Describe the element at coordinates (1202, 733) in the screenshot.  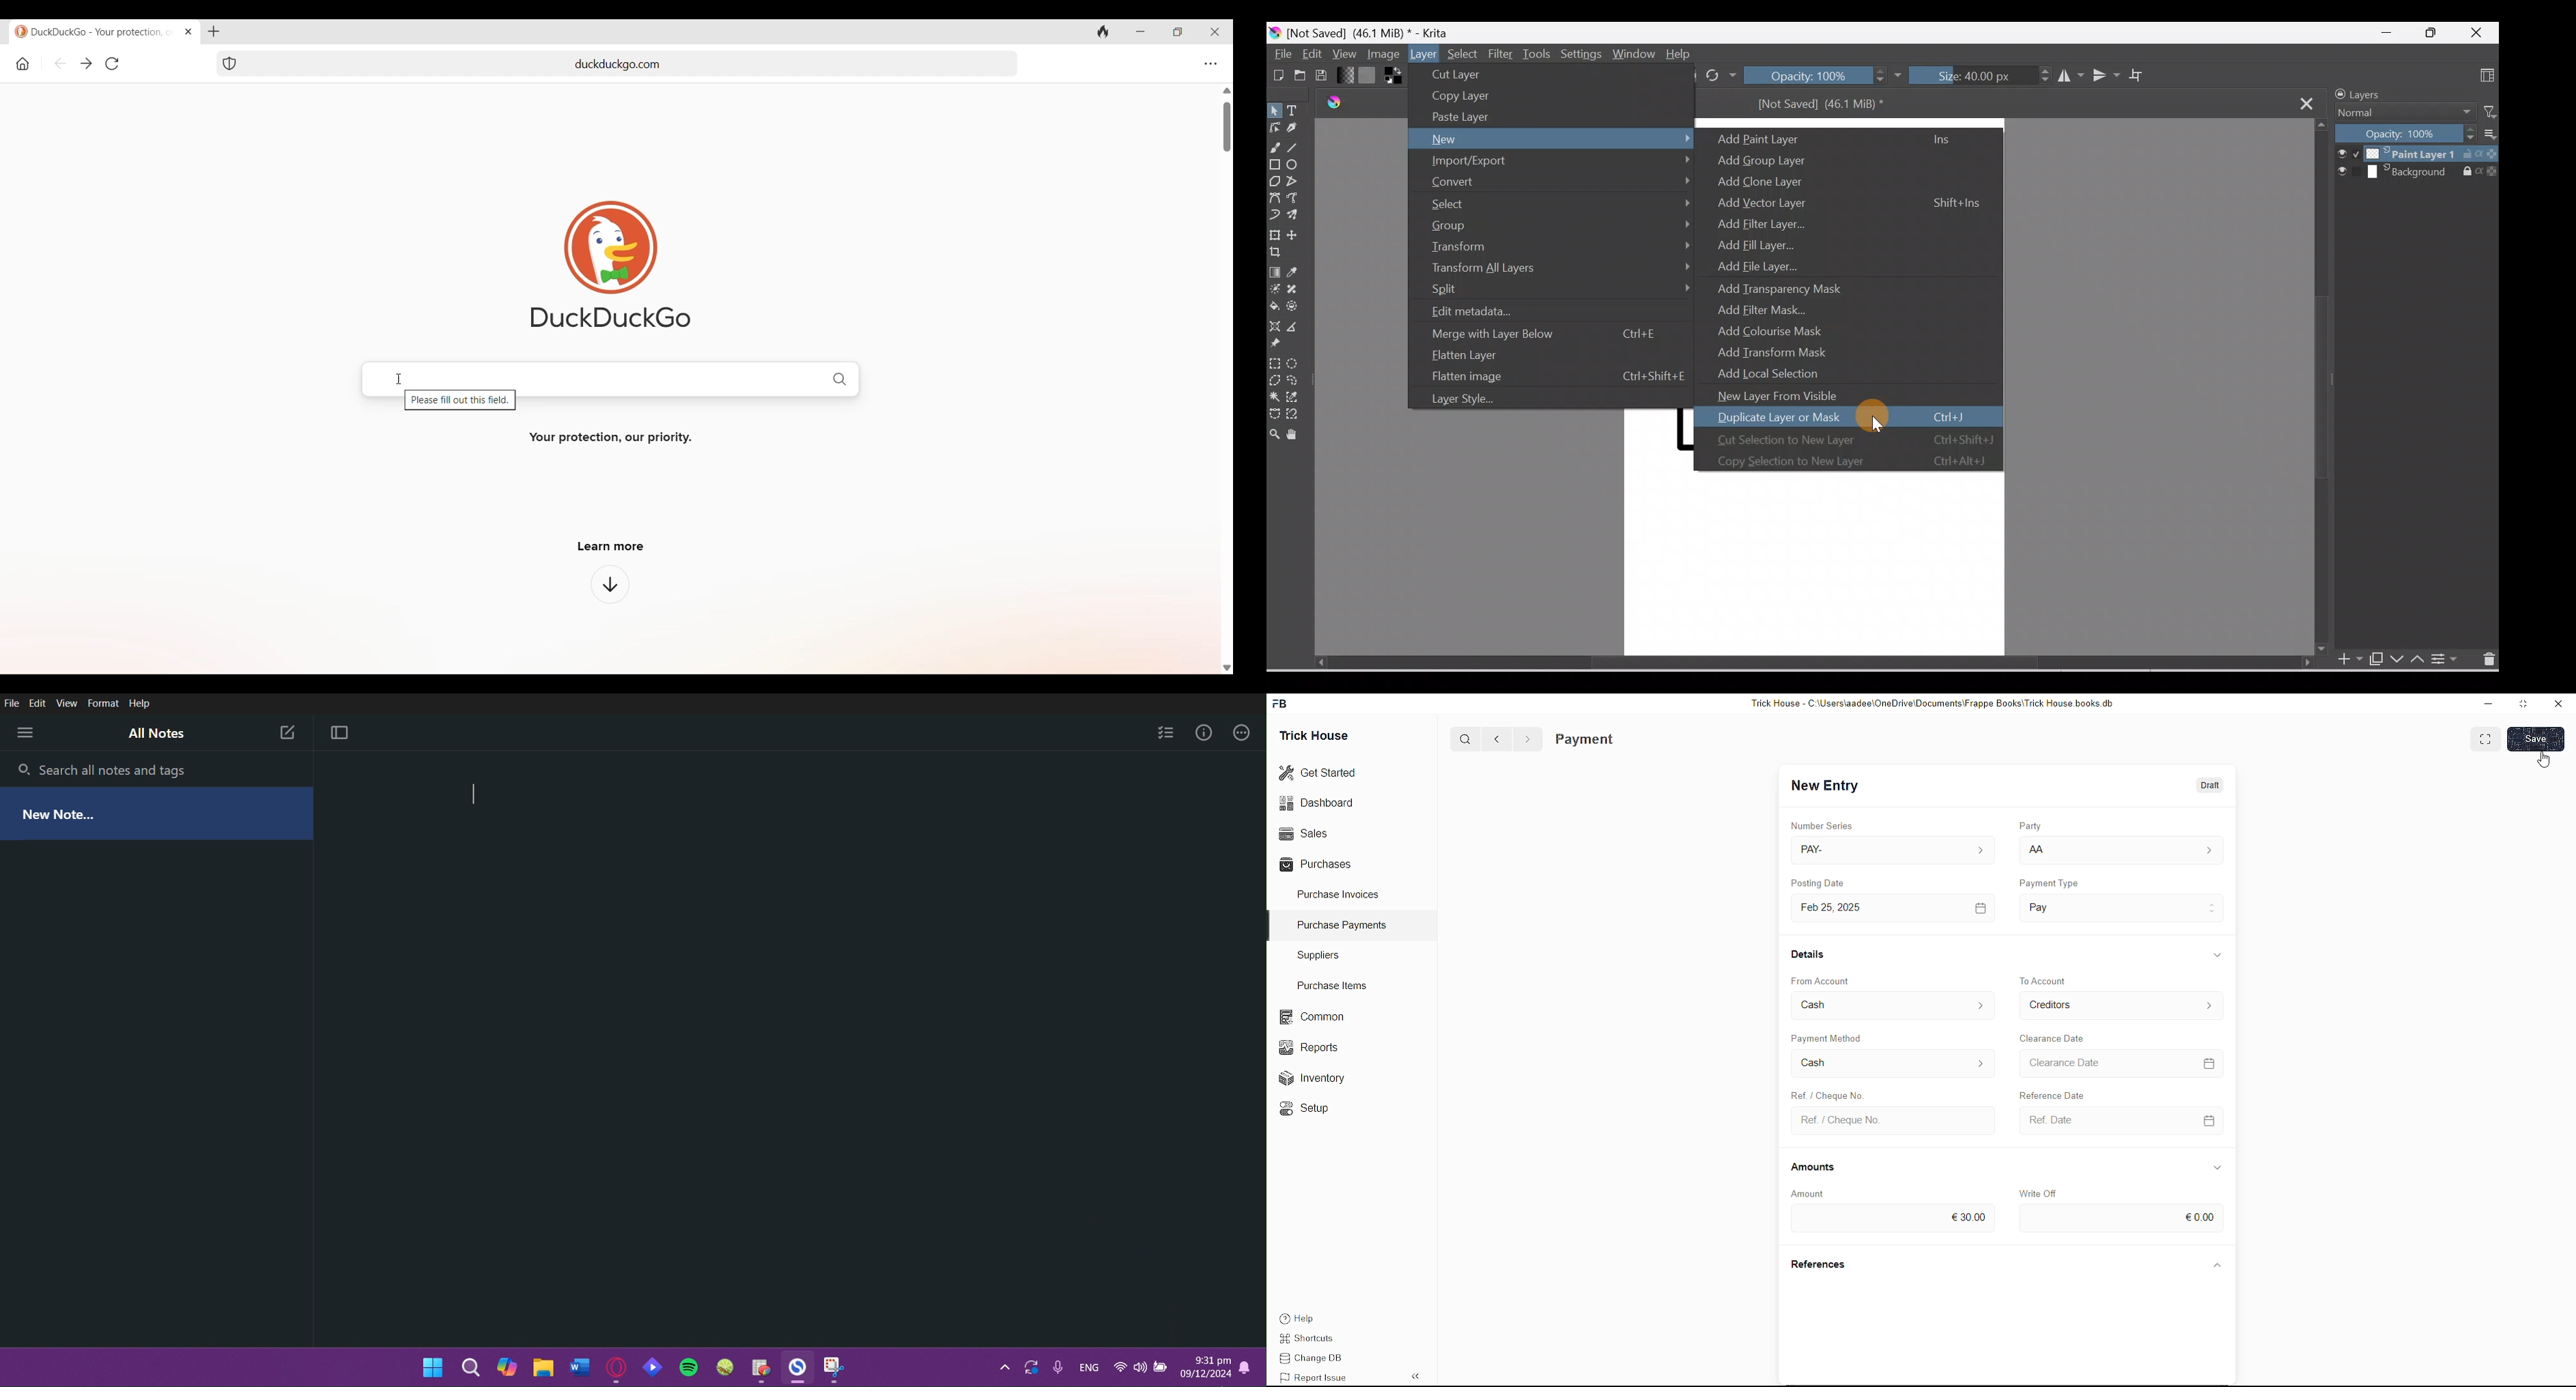
I see `Info` at that location.